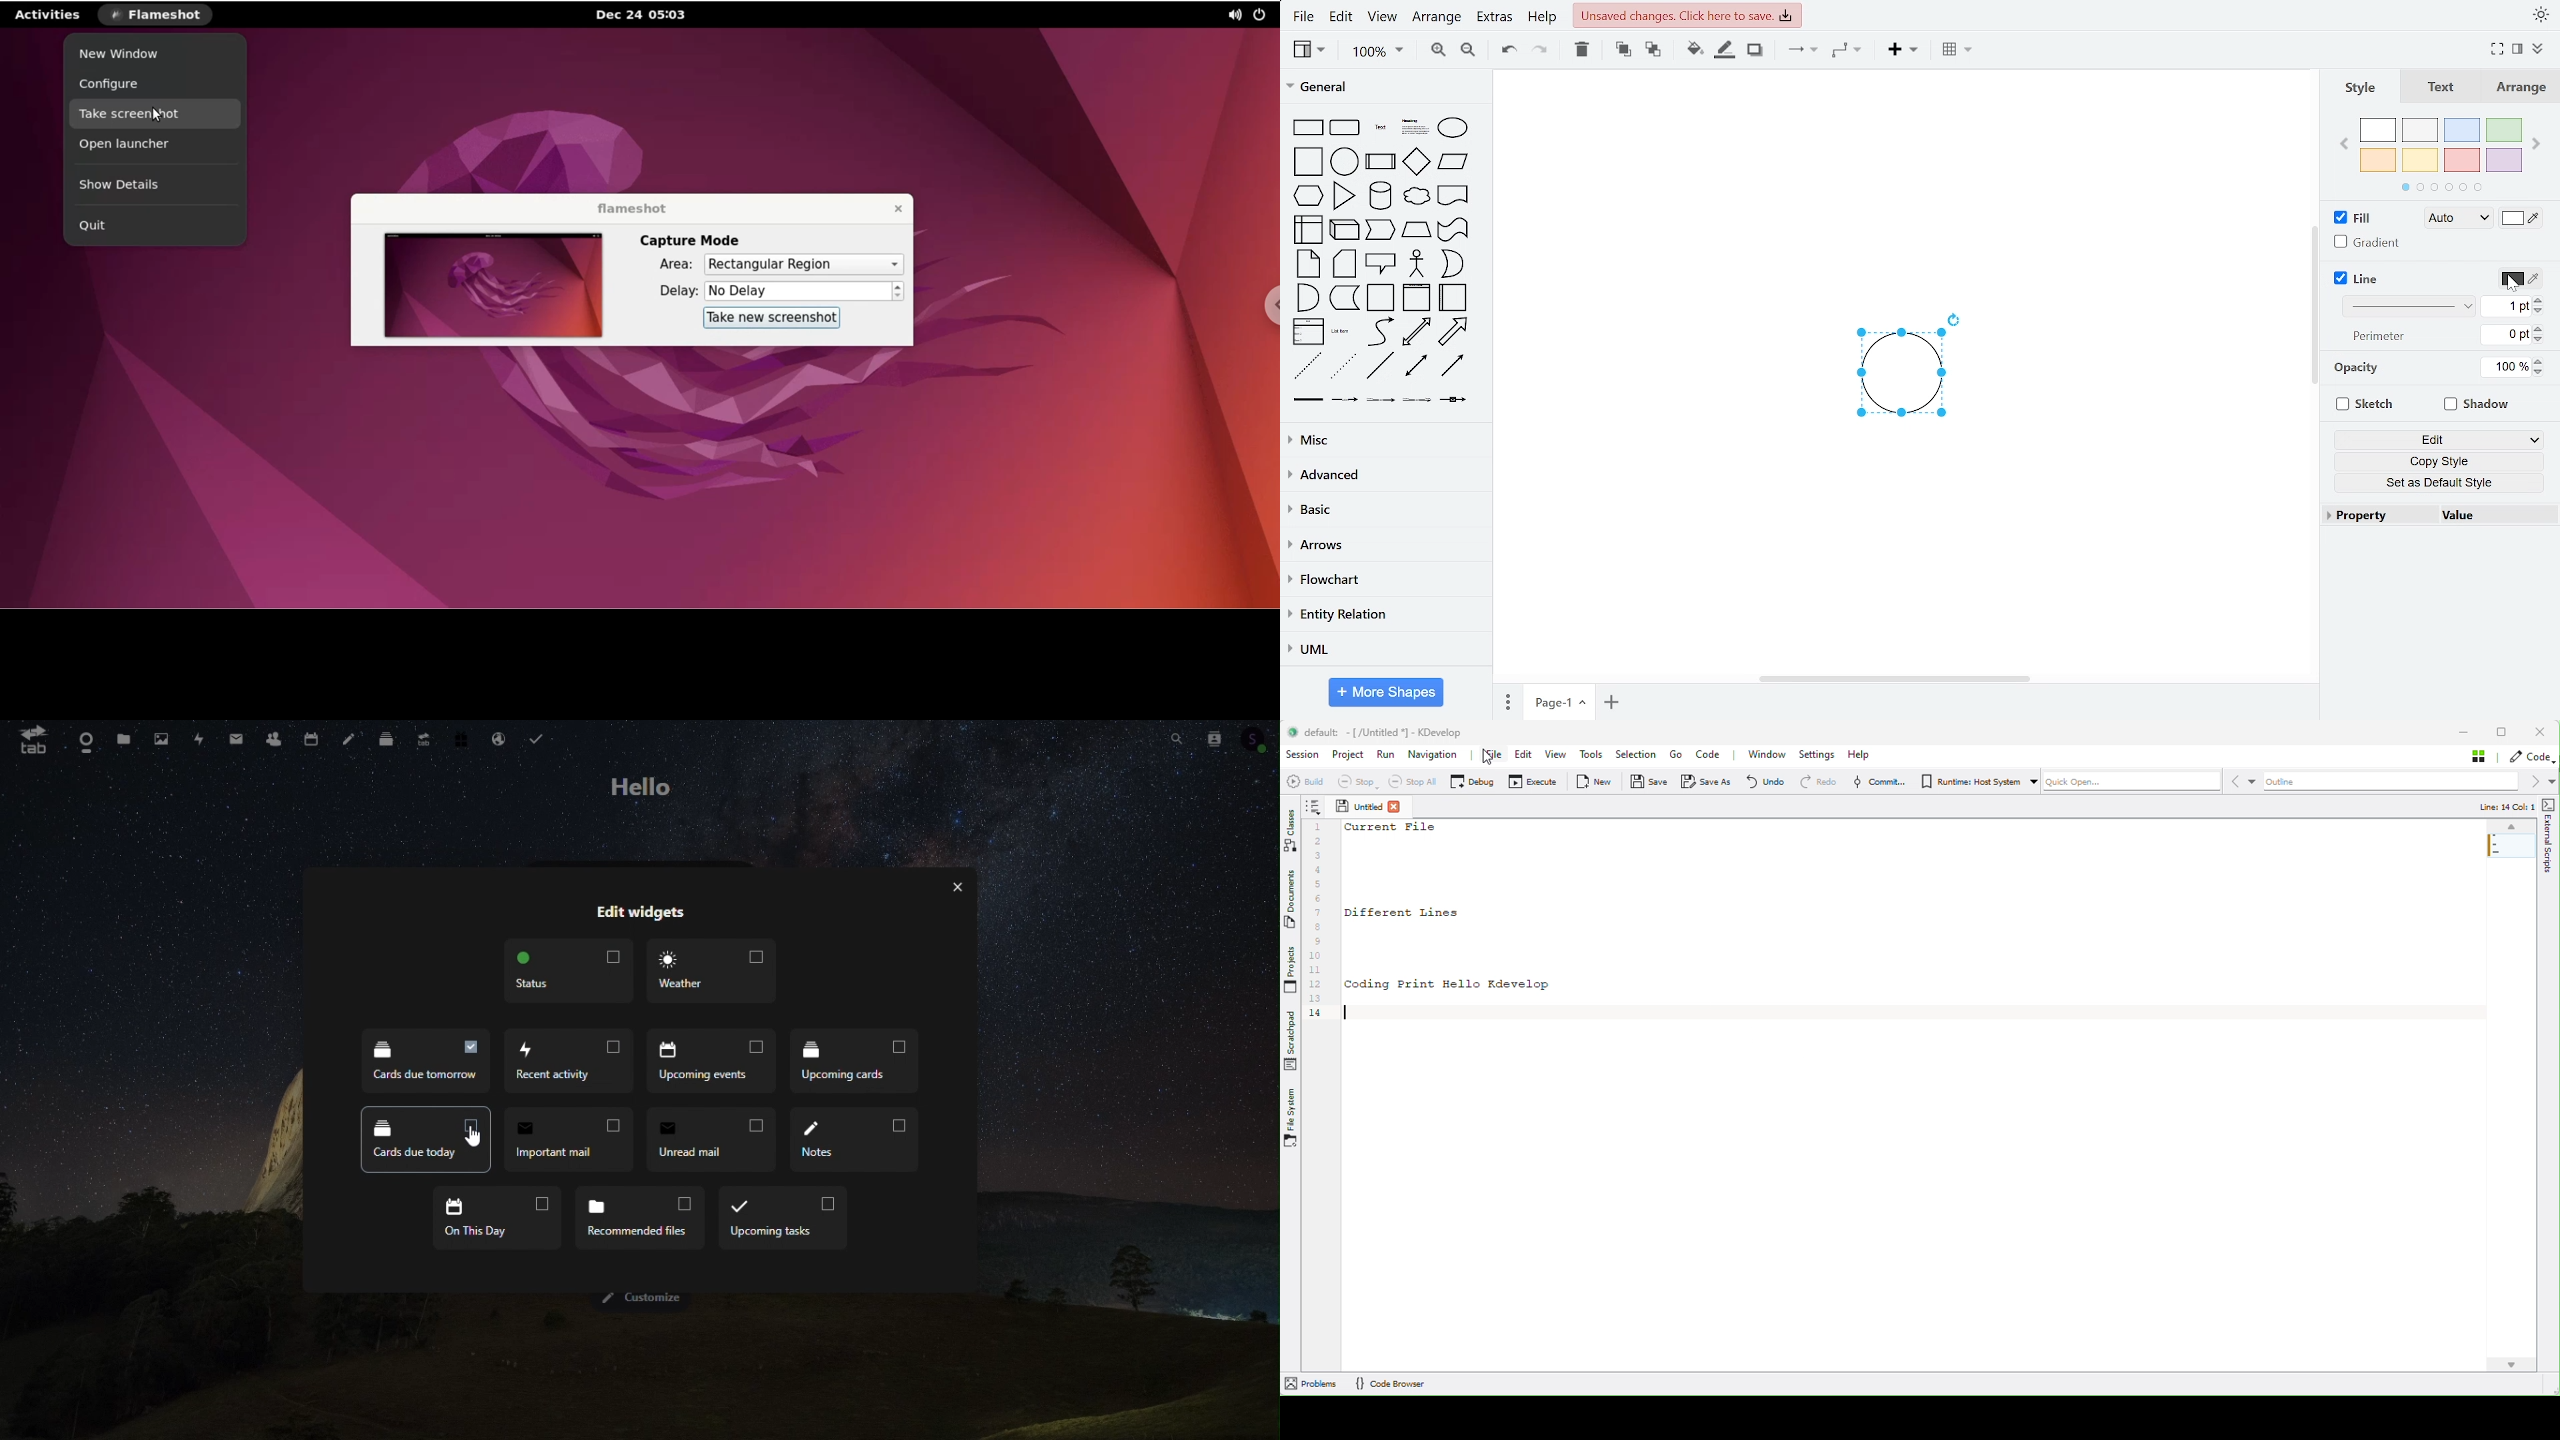  I want to click on mail, so click(236, 738).